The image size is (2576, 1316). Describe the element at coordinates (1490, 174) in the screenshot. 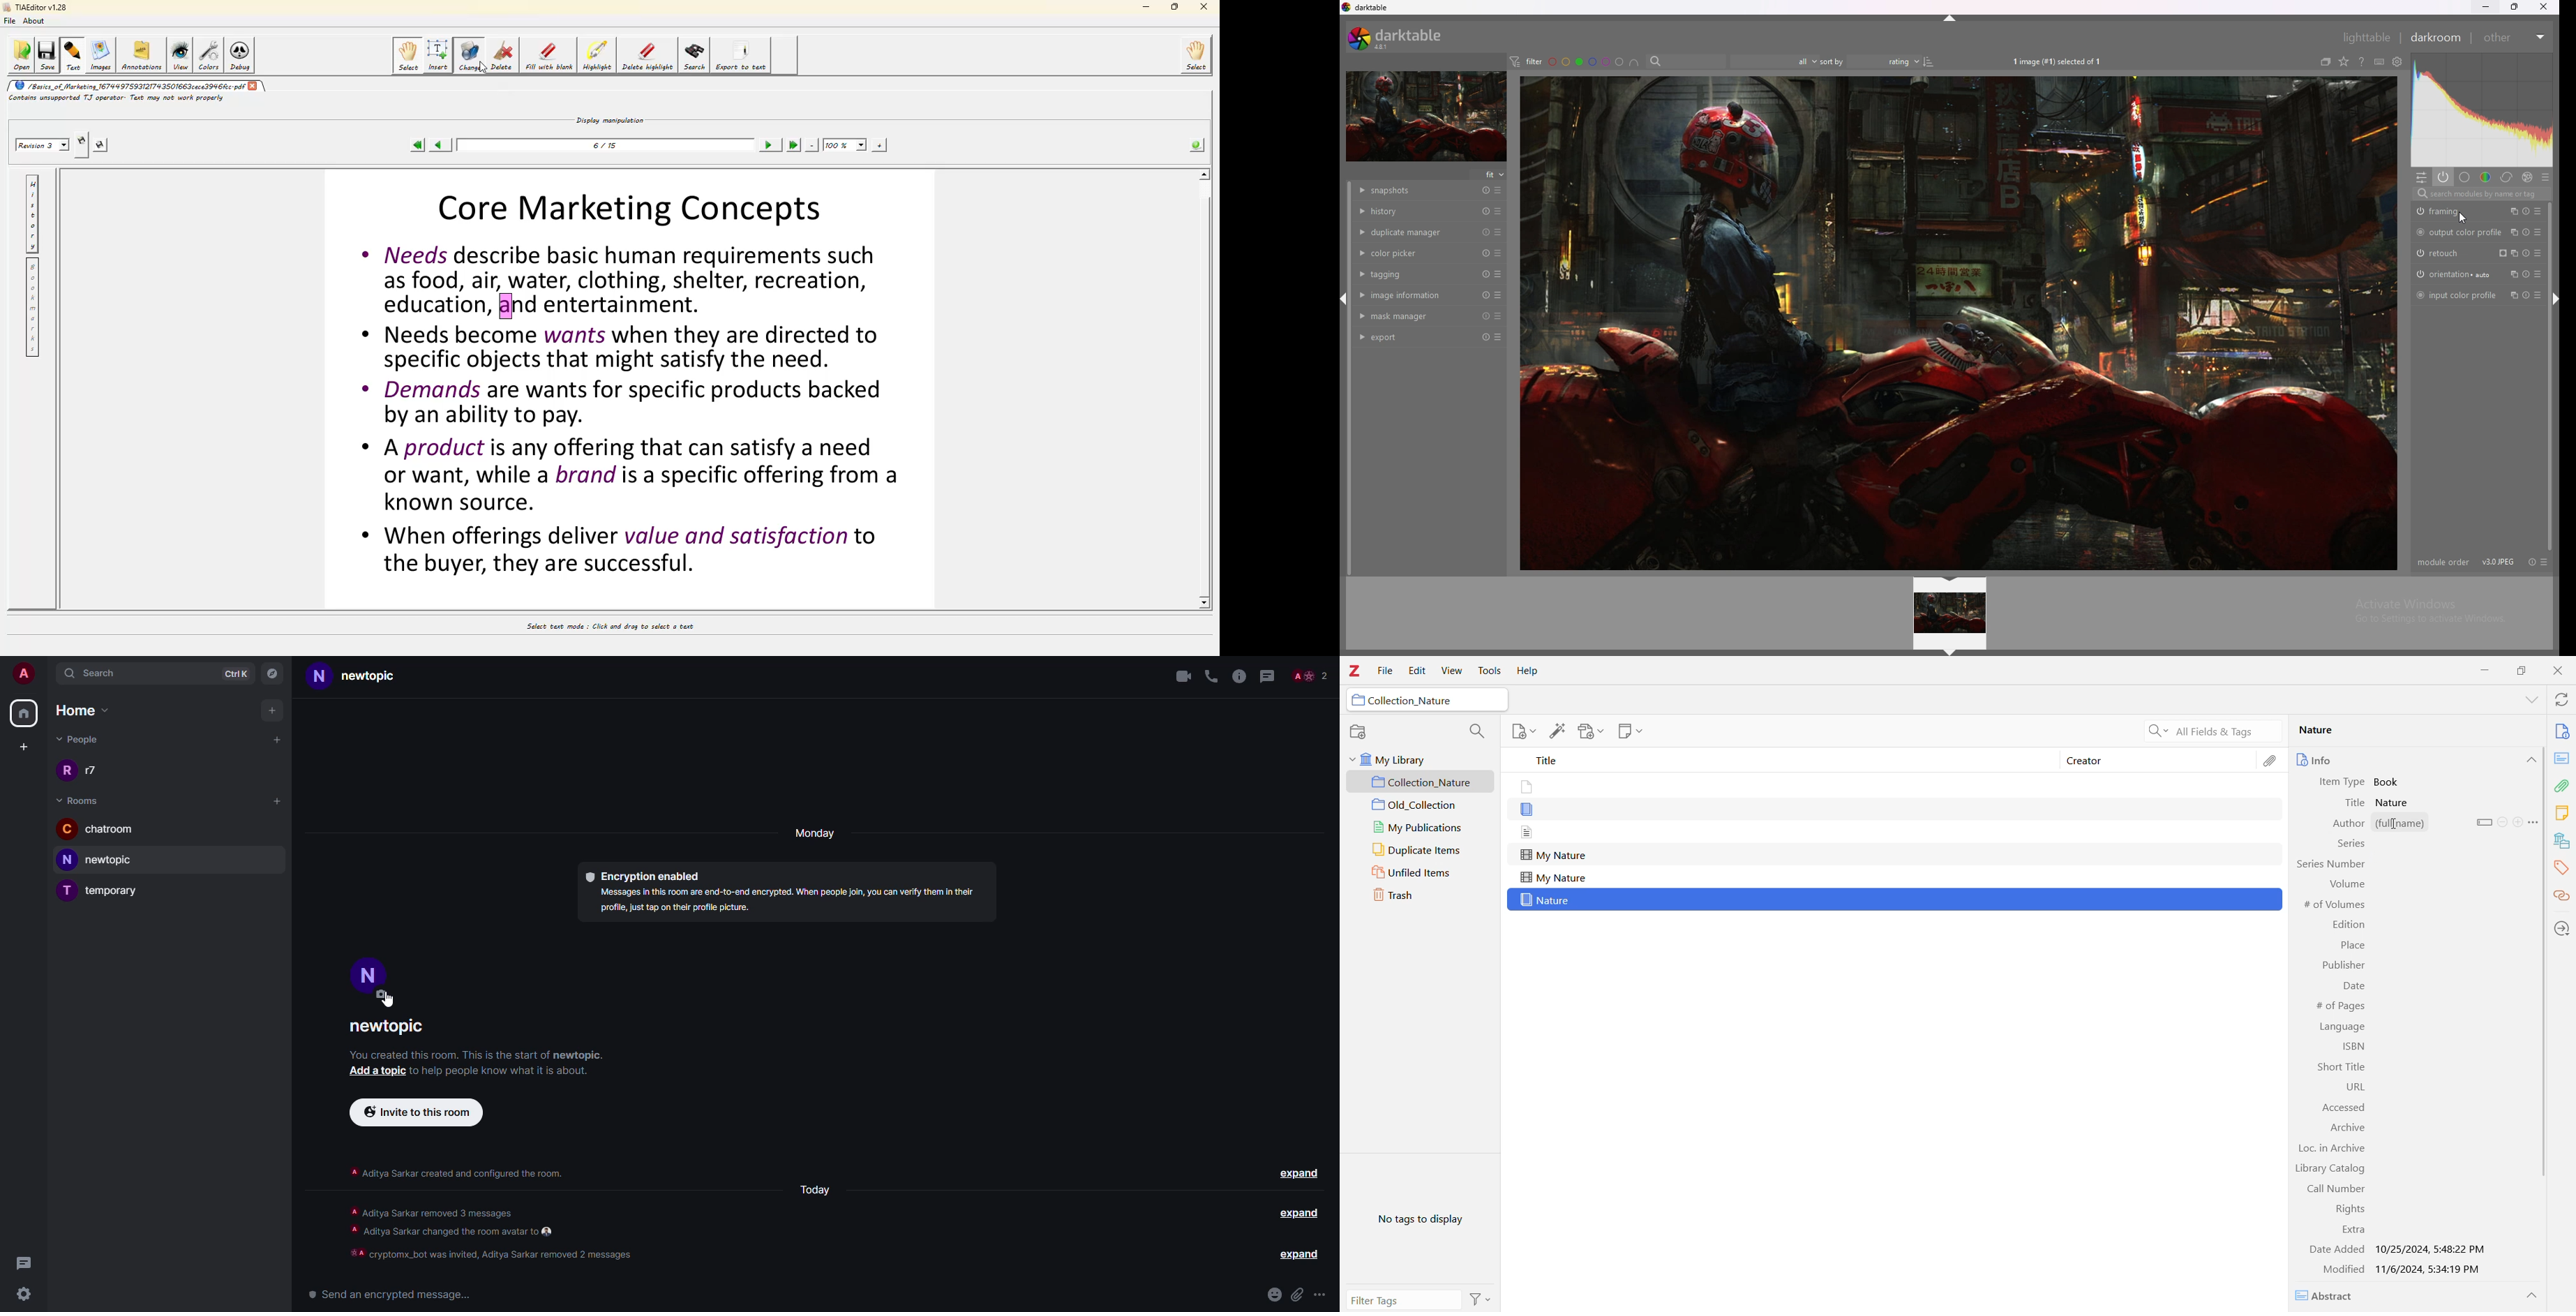

I see `fit` at that location.